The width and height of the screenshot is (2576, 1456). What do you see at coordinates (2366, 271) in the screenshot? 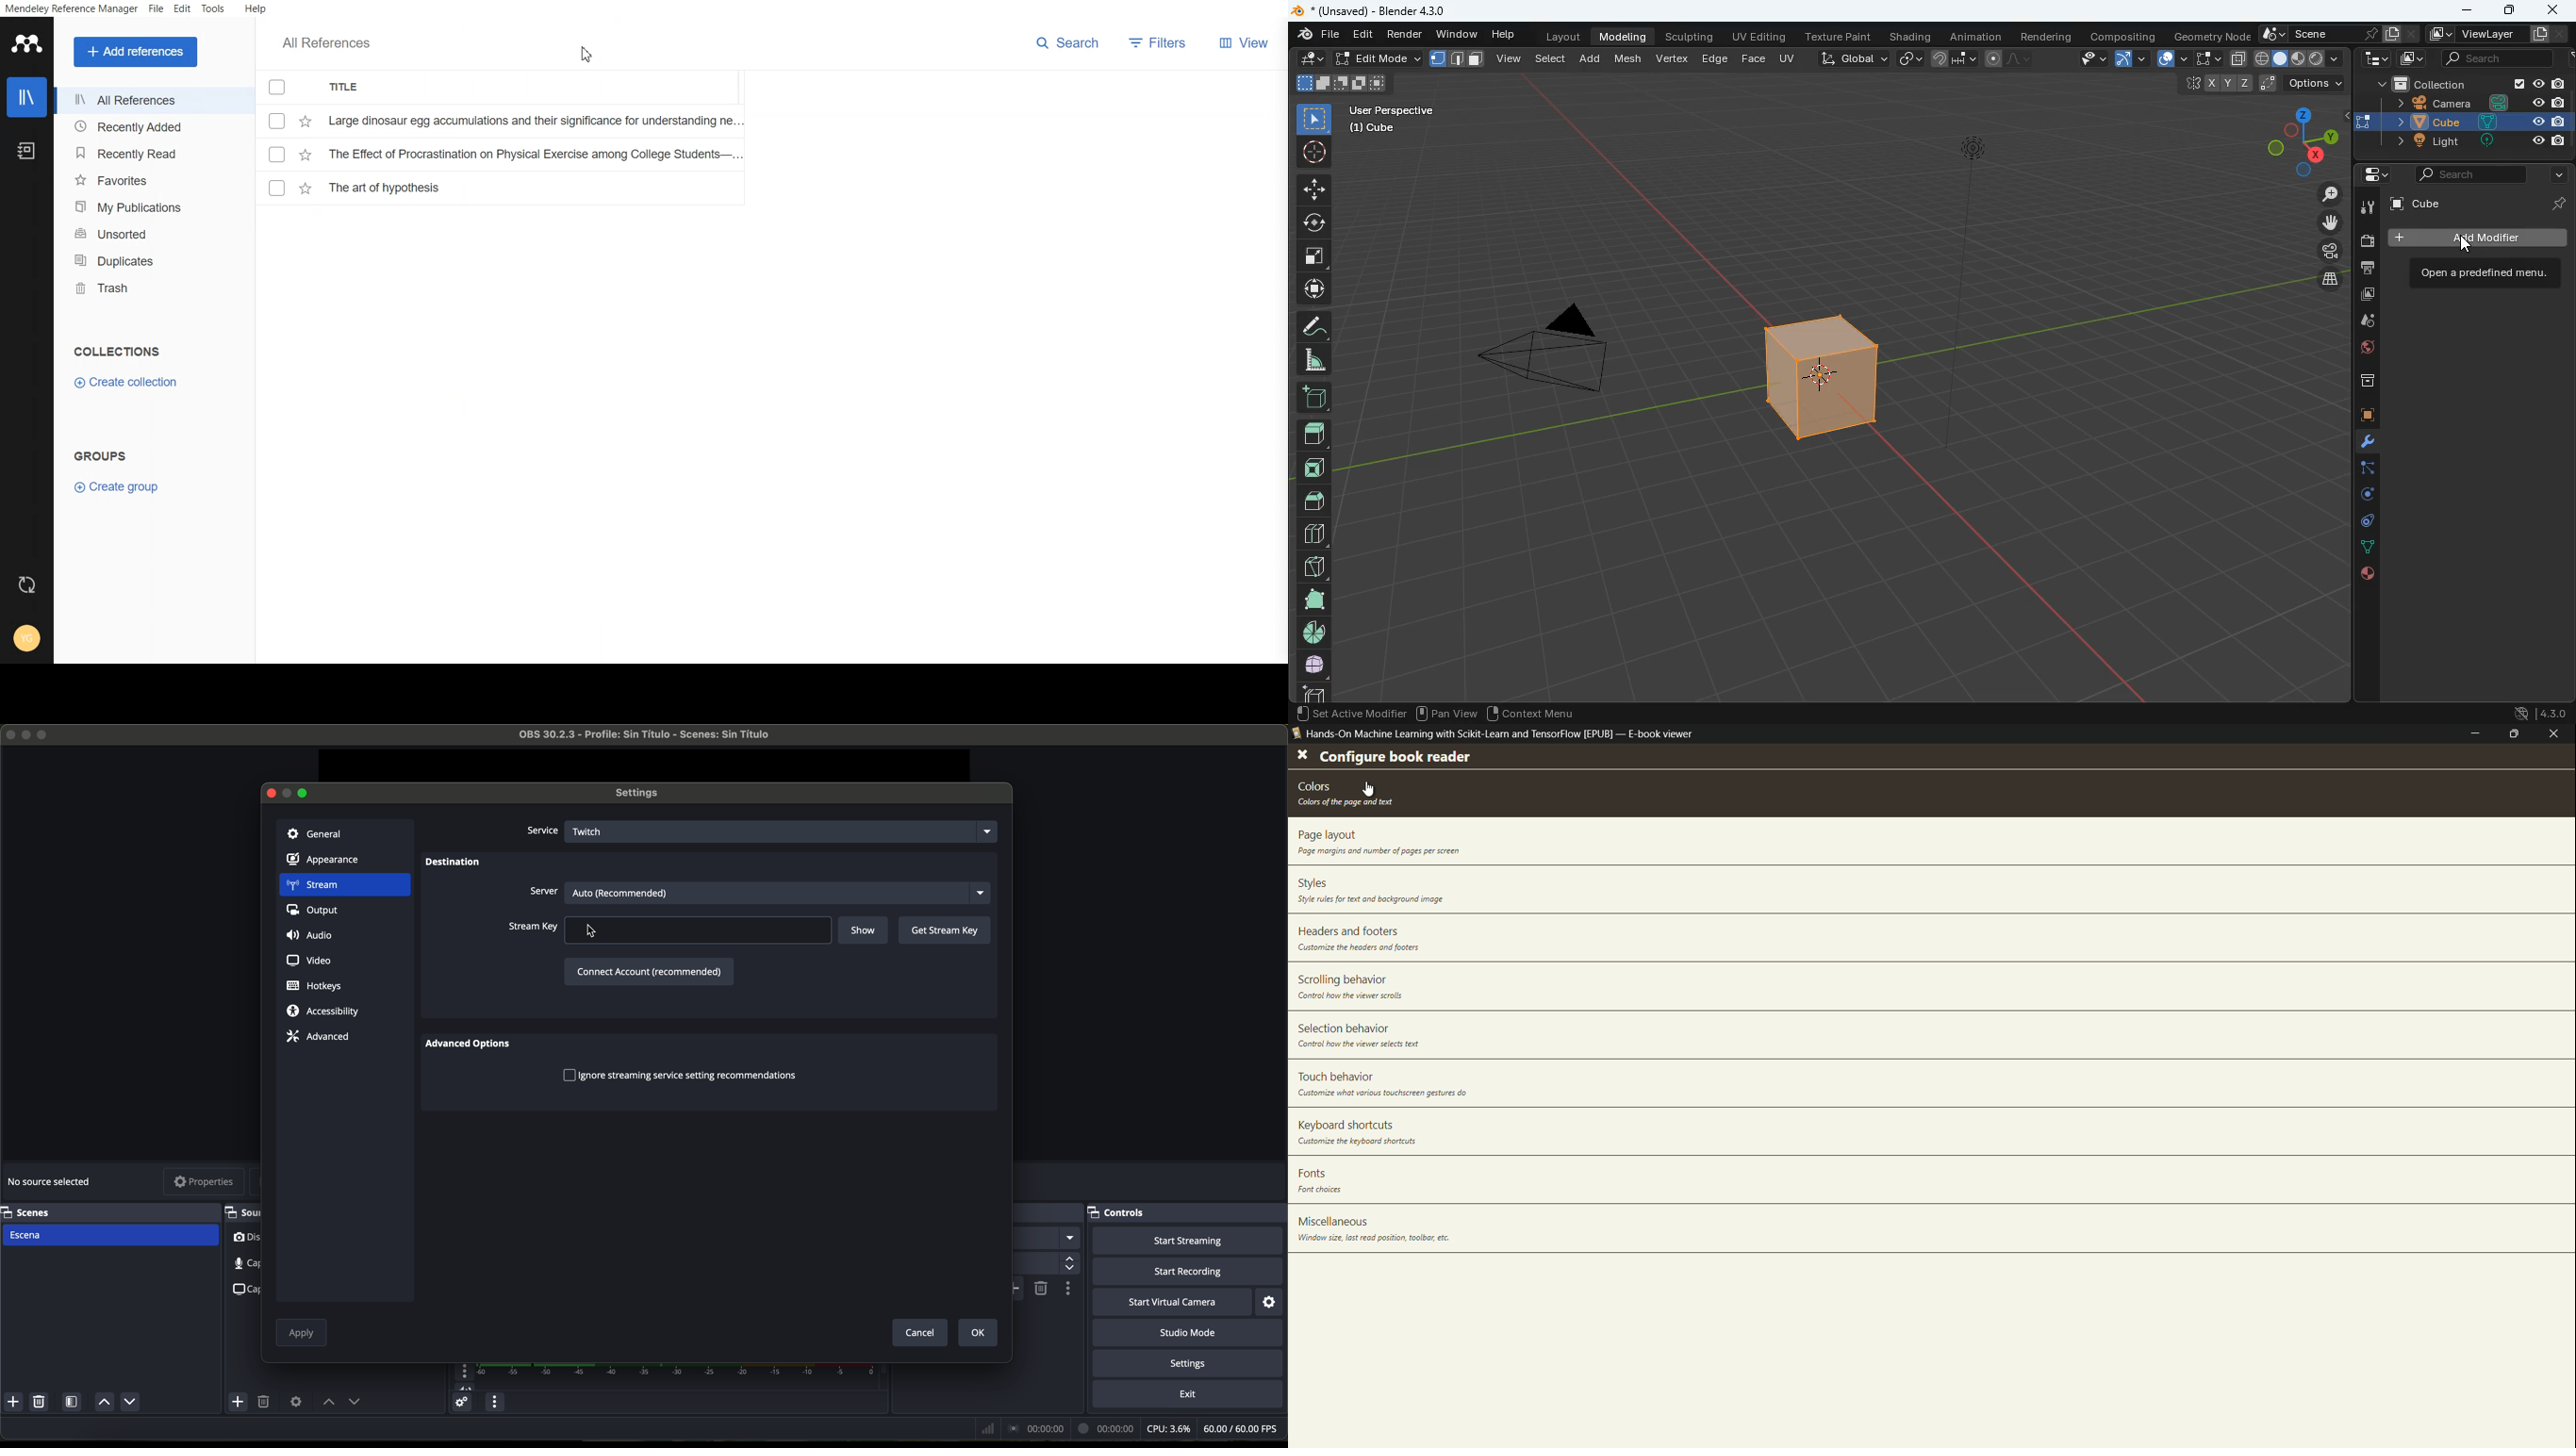
I see `print` at bounding box center [2366, 271].